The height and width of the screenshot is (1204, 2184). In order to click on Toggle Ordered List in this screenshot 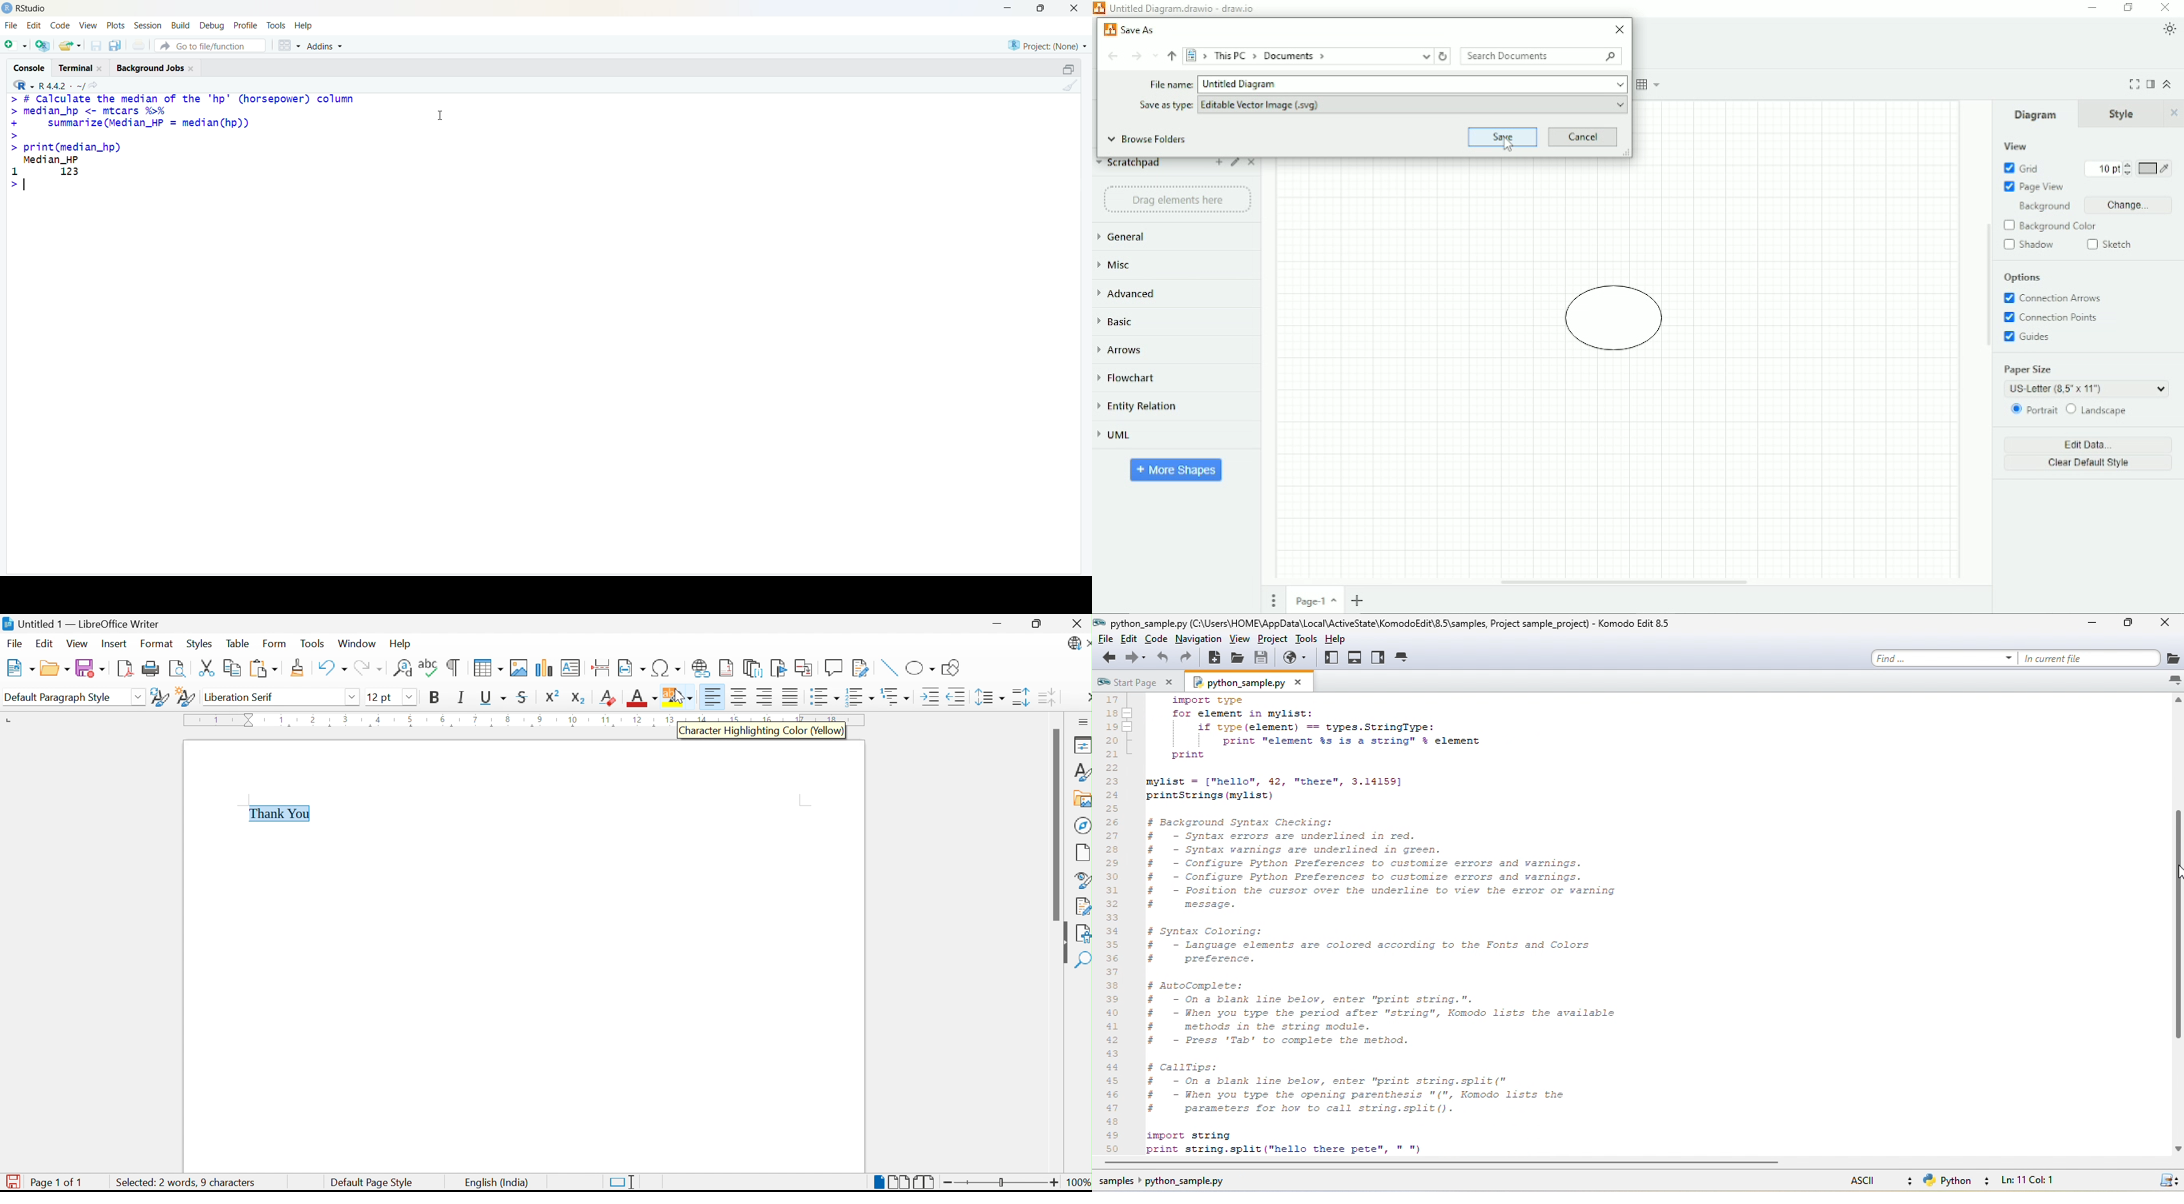, I will do `click(859, 696)`.